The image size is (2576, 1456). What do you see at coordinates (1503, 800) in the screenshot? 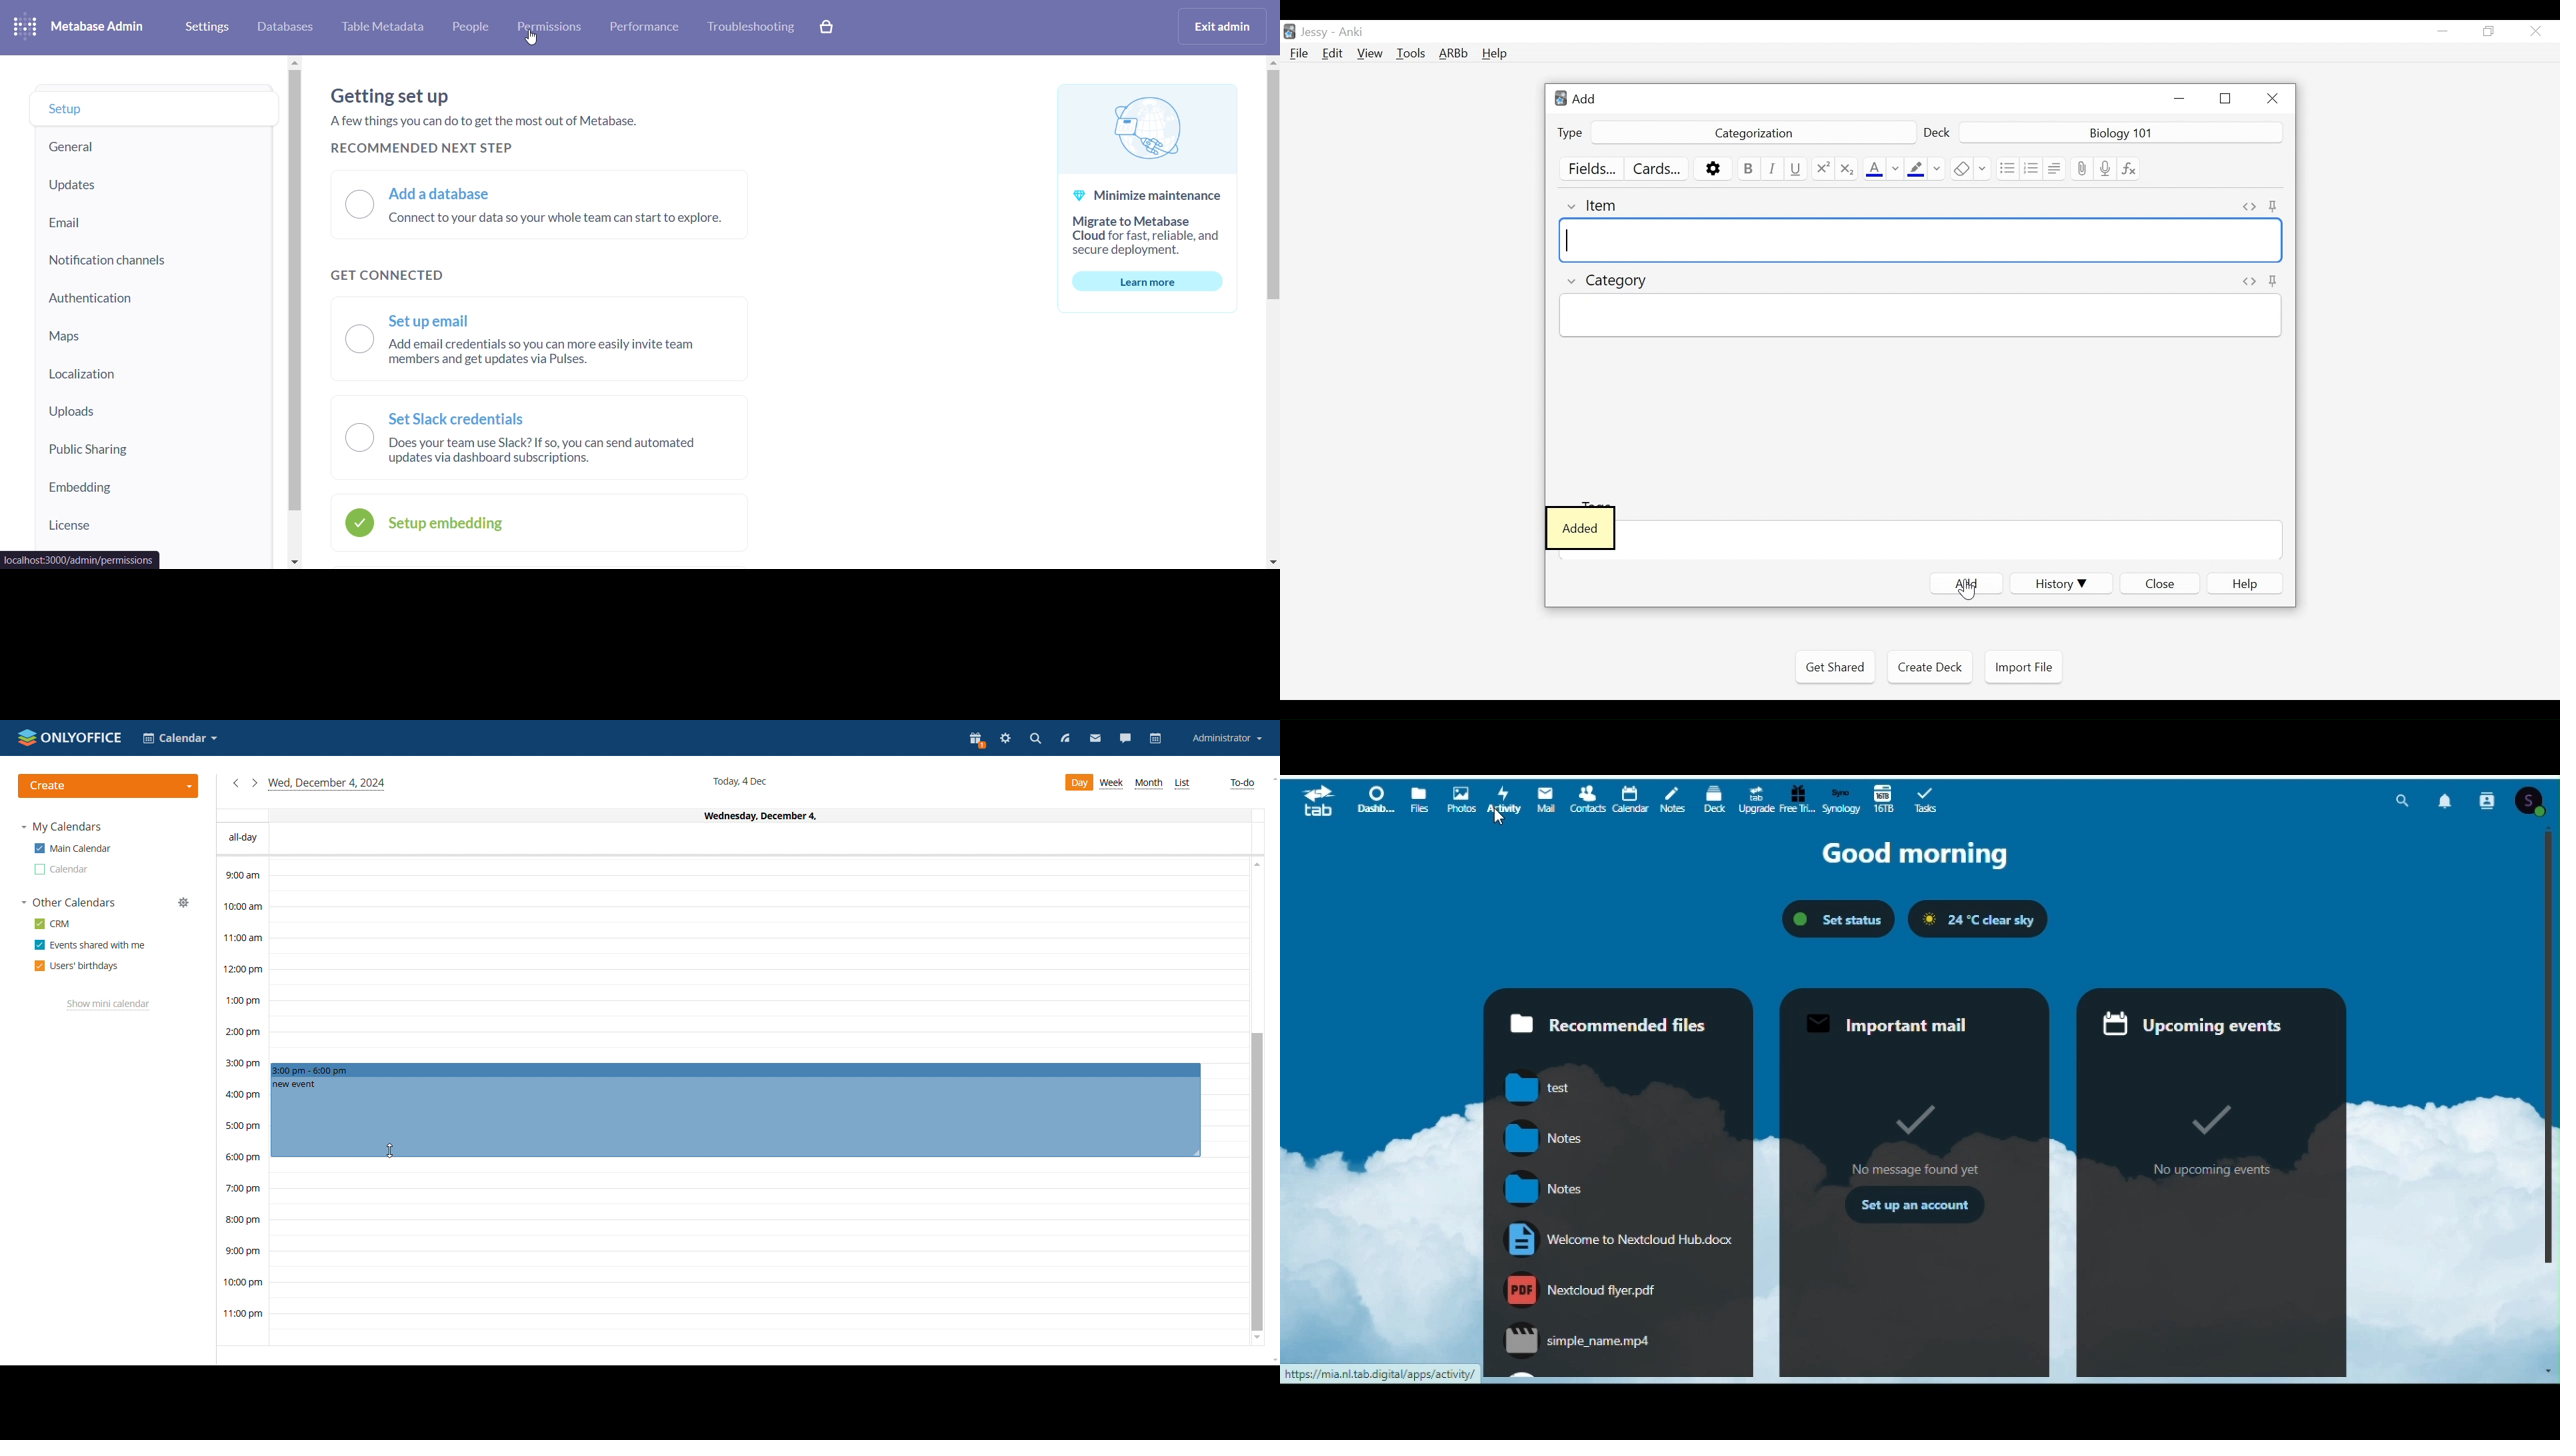
I see `Activity` at bounding box center [1503, 800].